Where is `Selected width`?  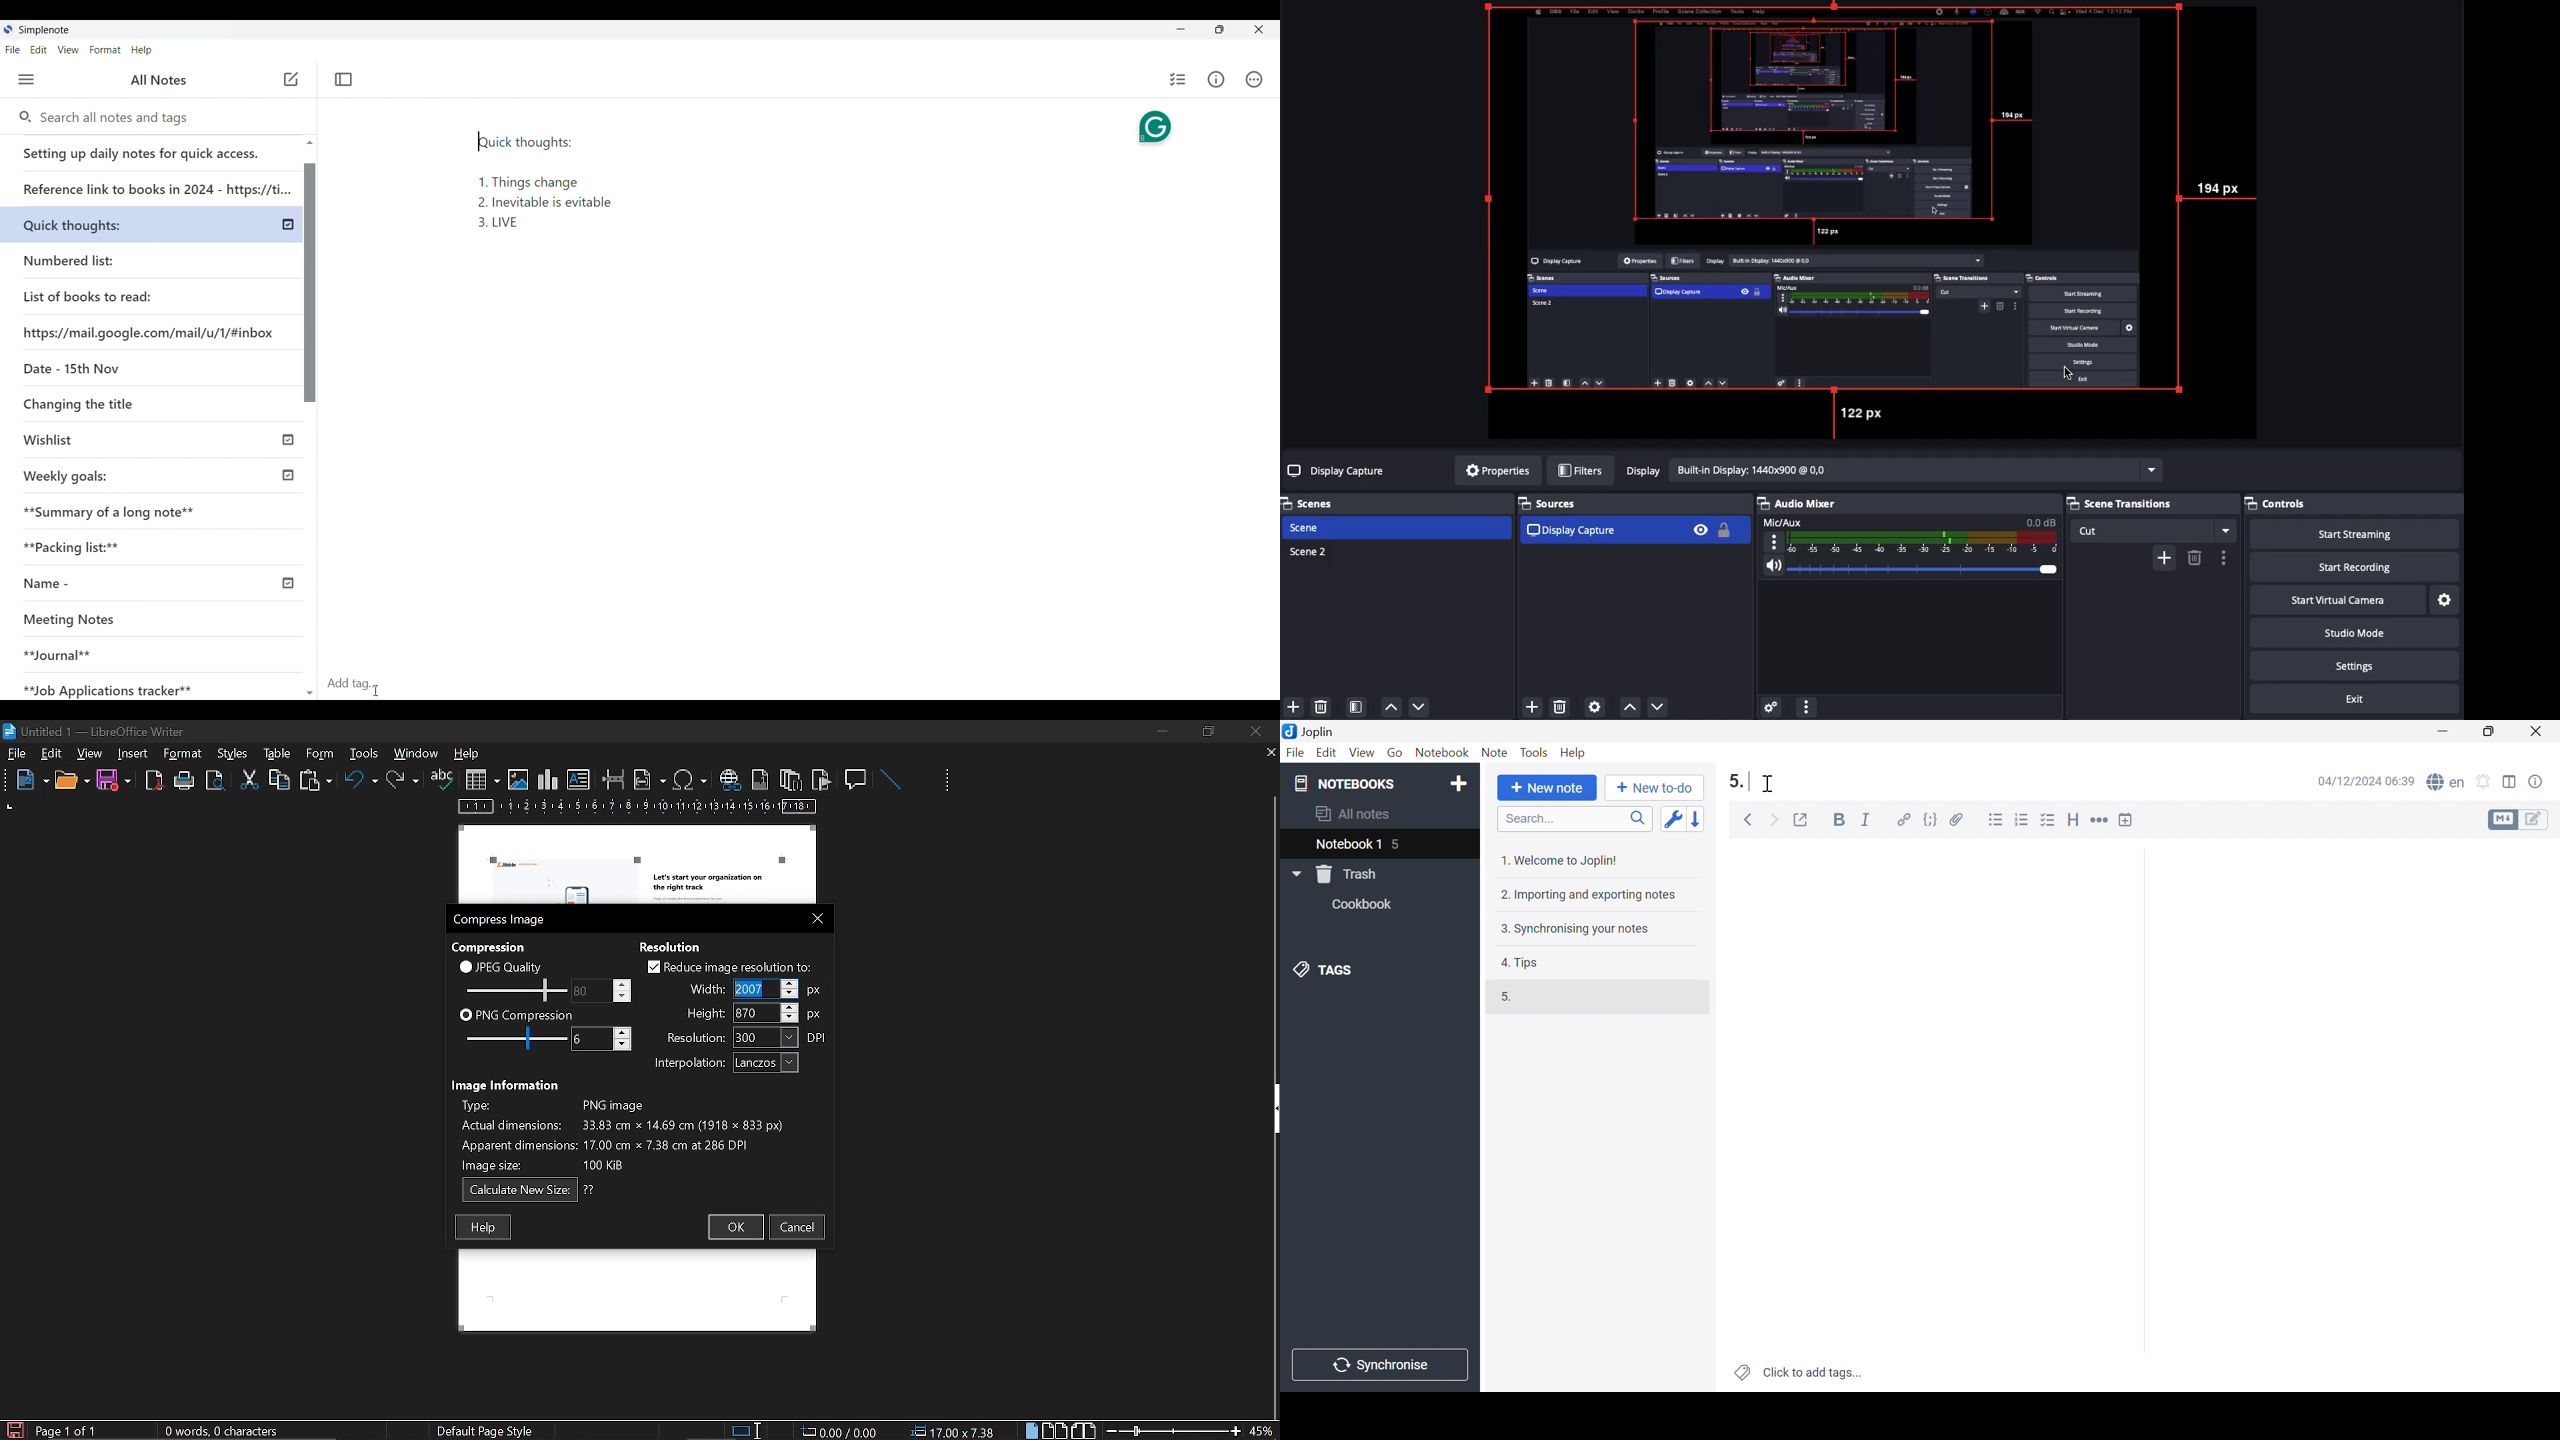 Selected width is located at coordinates (754, 989).